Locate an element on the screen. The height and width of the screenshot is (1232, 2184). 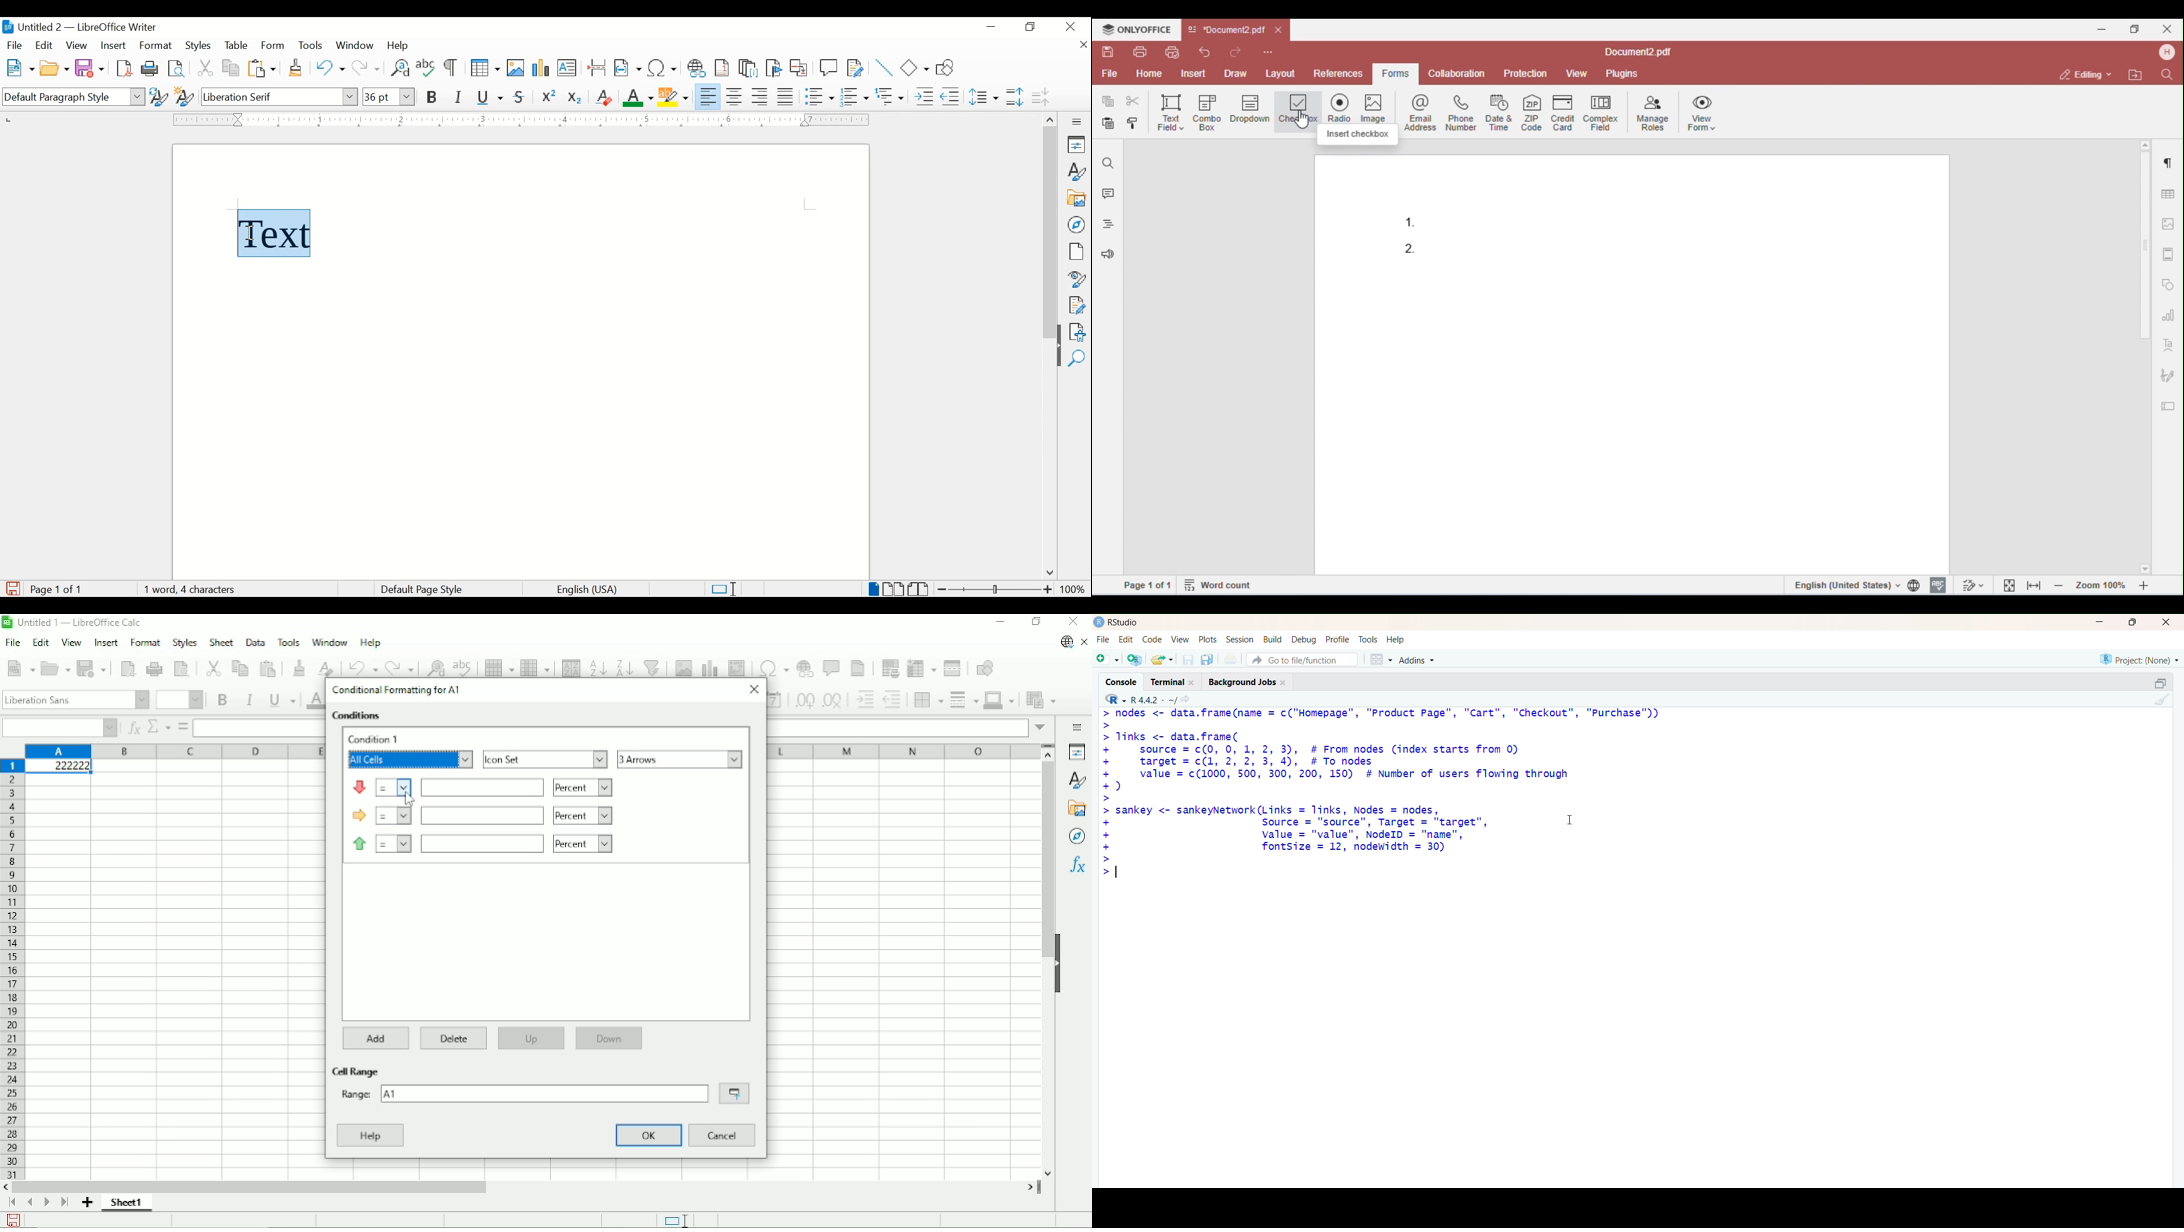
Addins is located at coordinates (1416, 661).